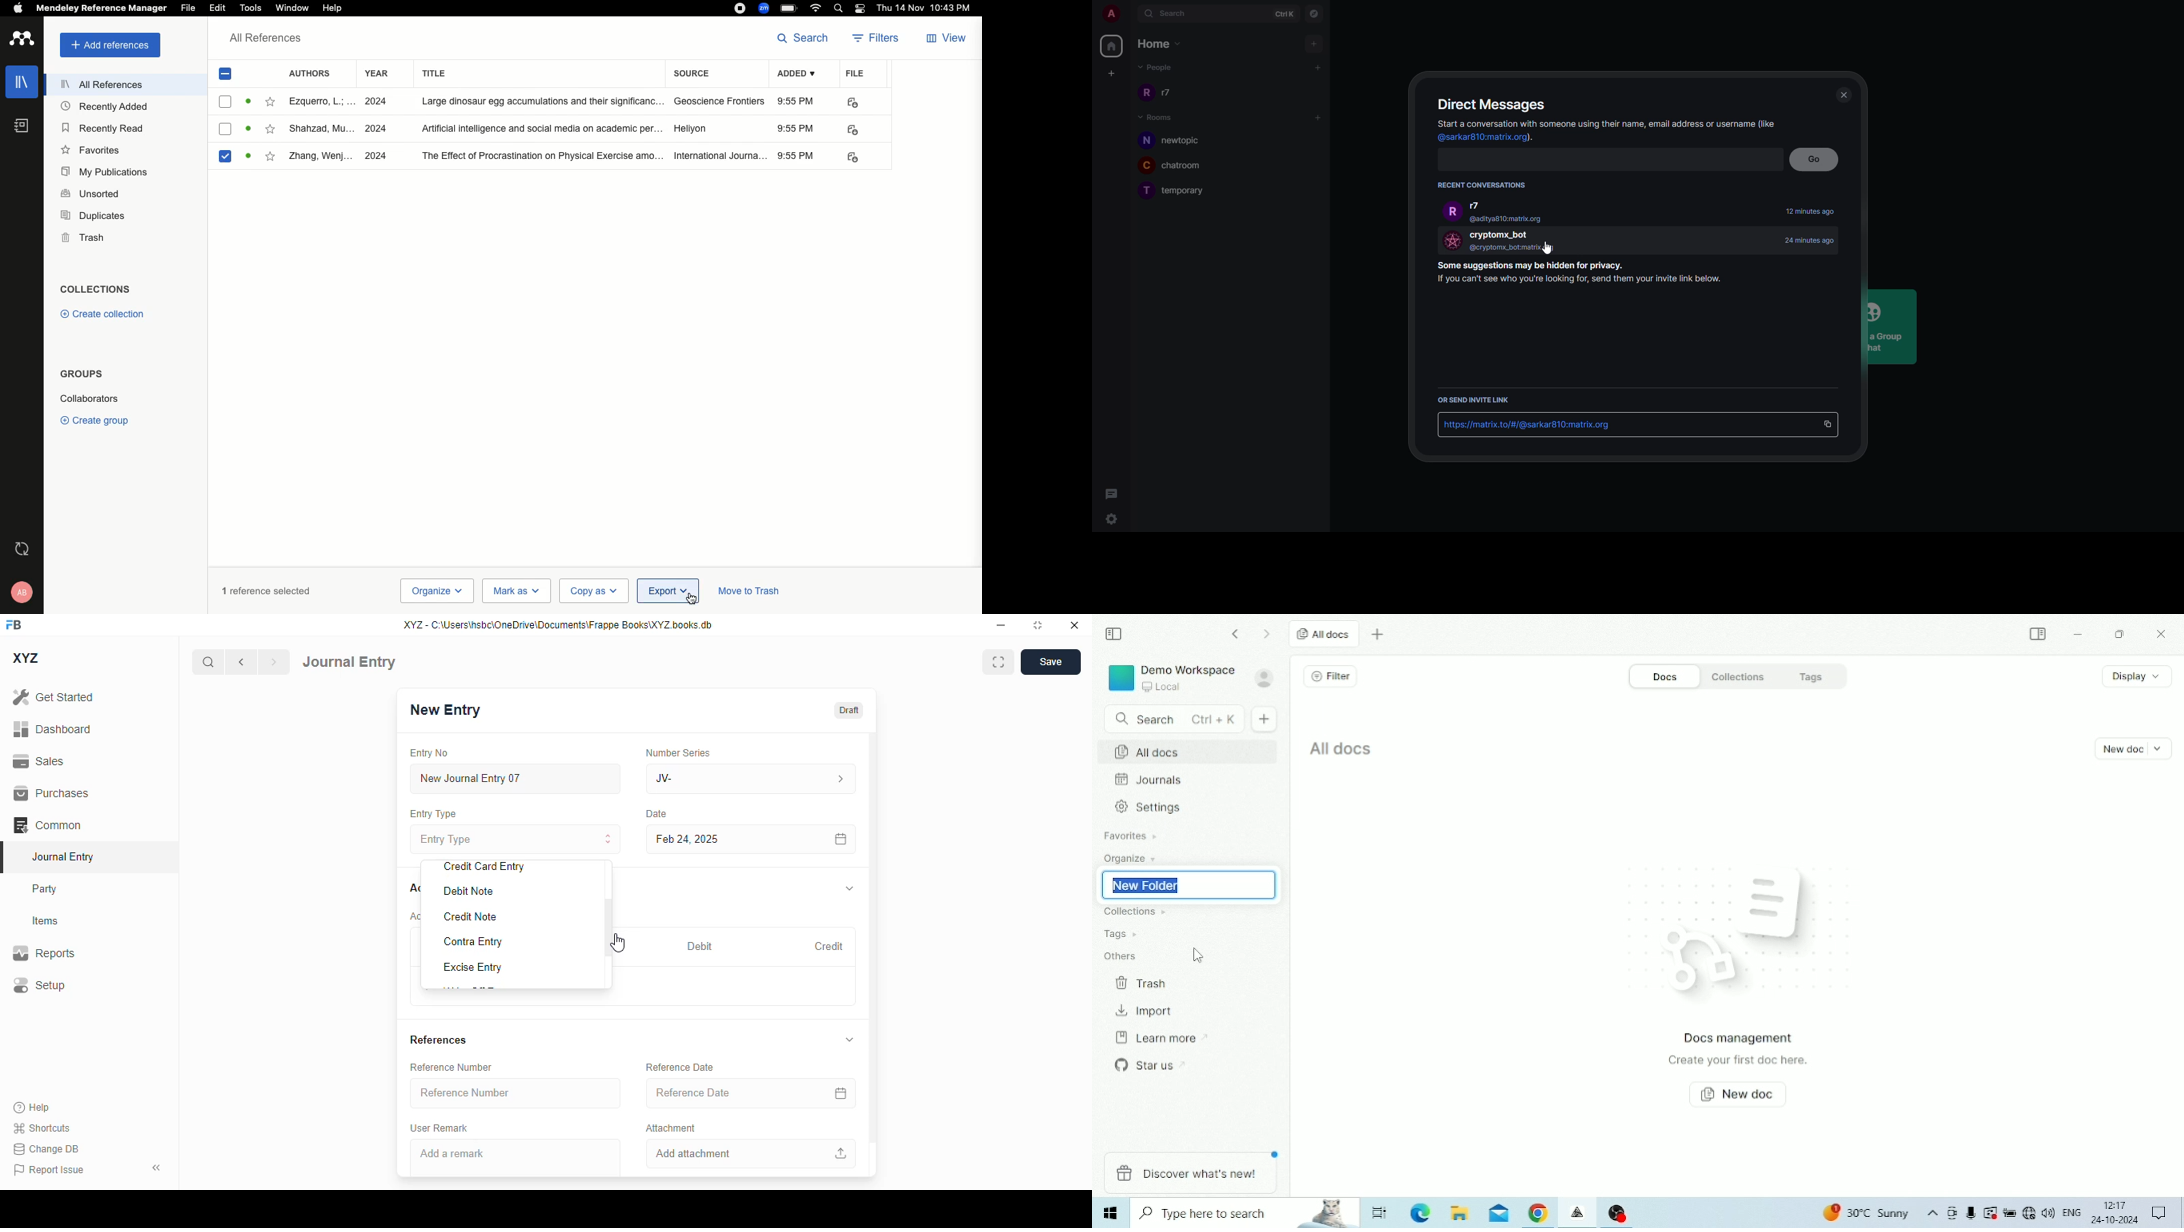 The height and width of the screenshot is (1232, 2184). Describe the element at coordinates (436, 591) in the screenshot. I see `Organize` at that location.